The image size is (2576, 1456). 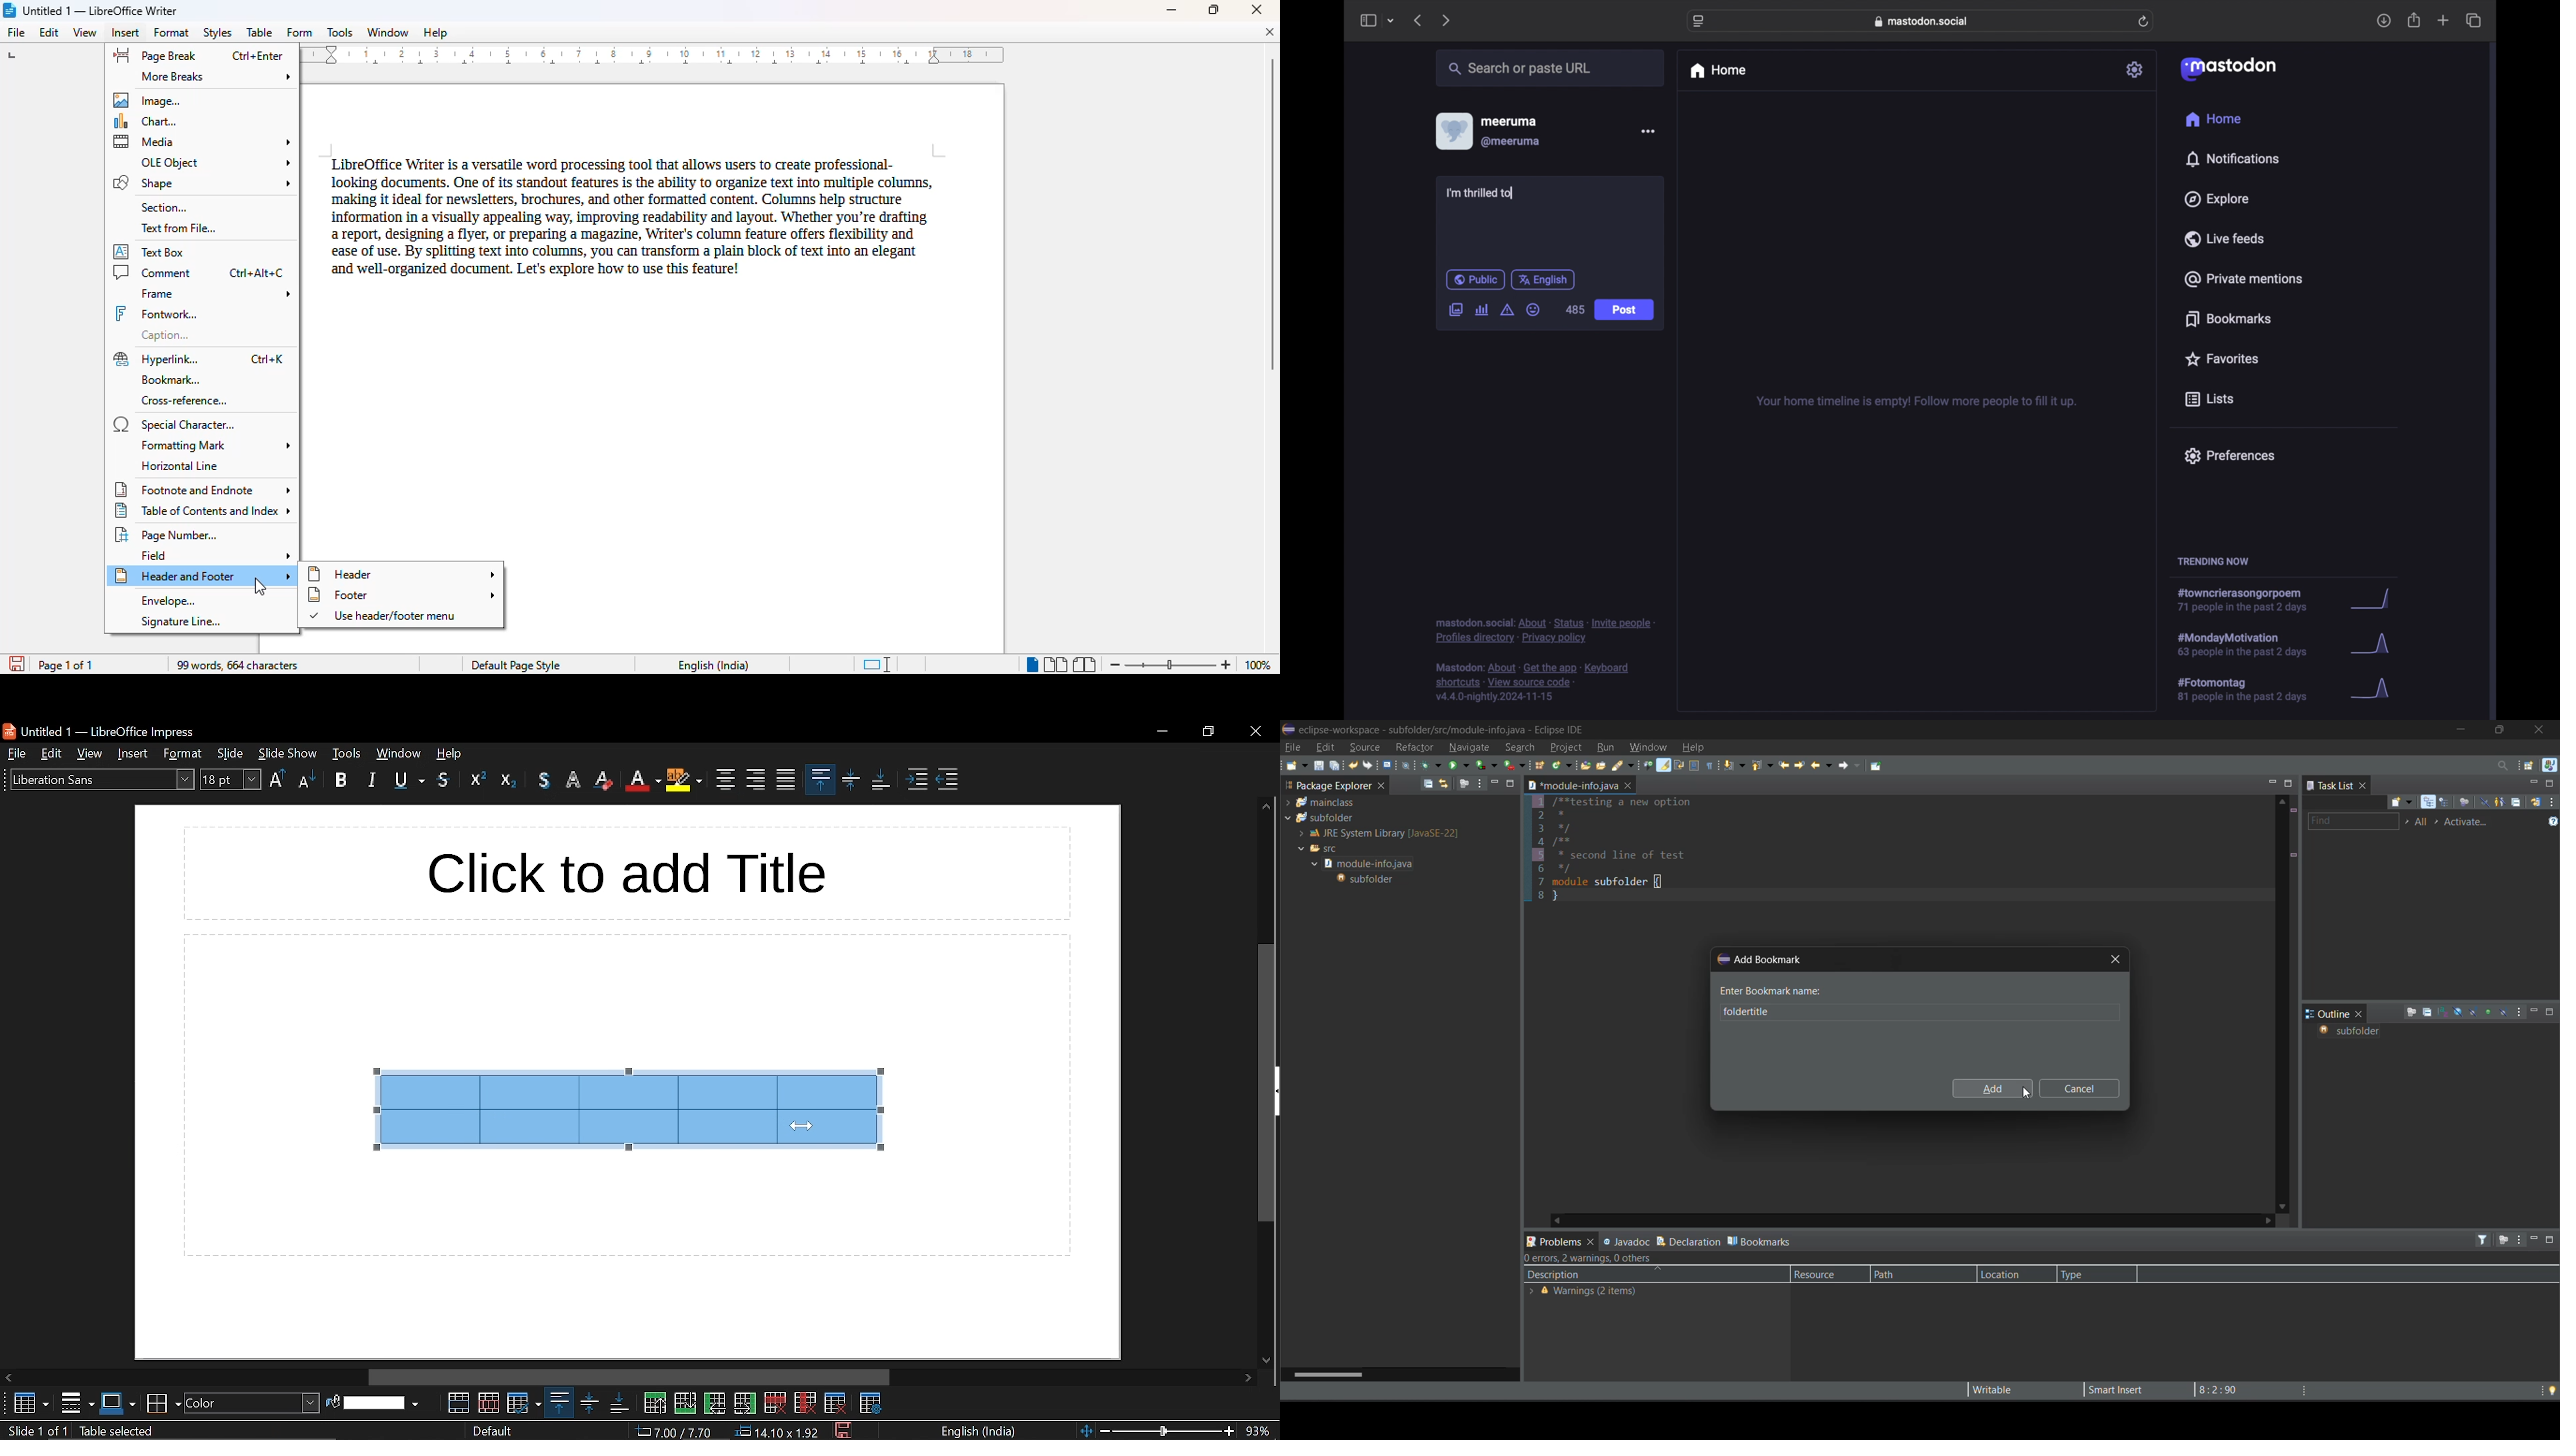 I want to click on hashtag trend, so click(x=2247, y=600).